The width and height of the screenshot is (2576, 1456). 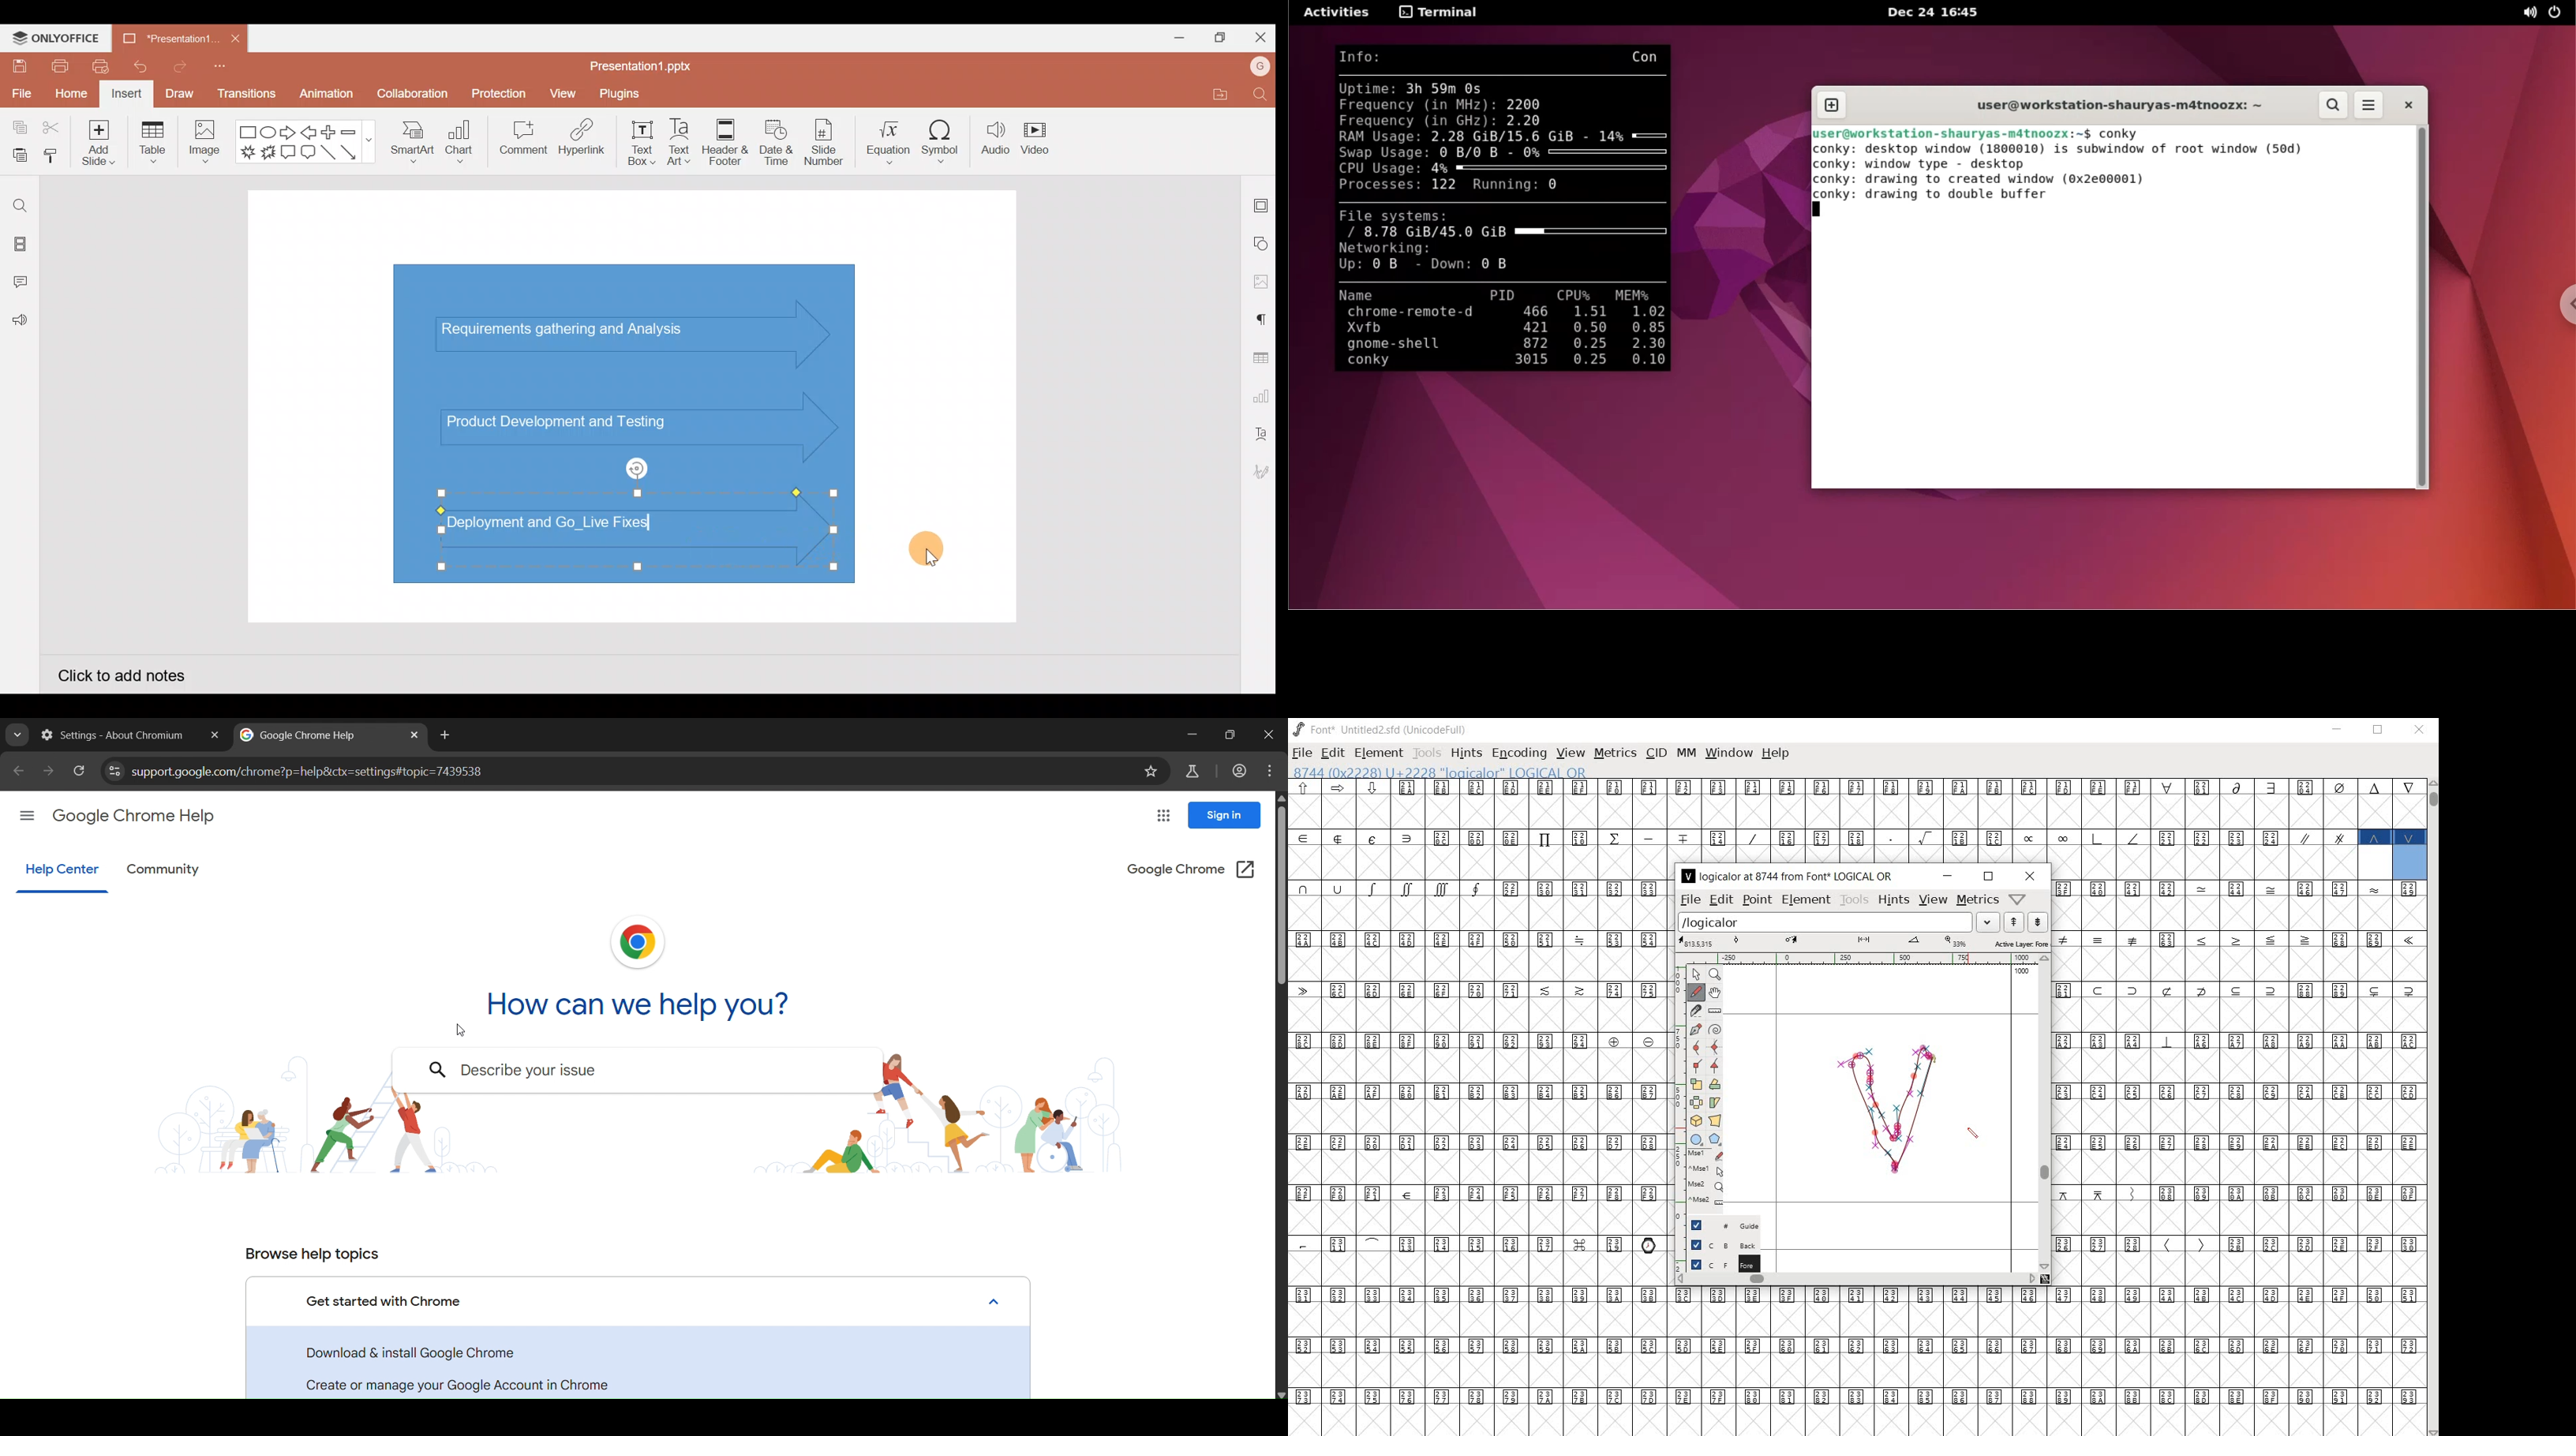 I want to click on show the previous word on the list, so click(x=2038, y=922).